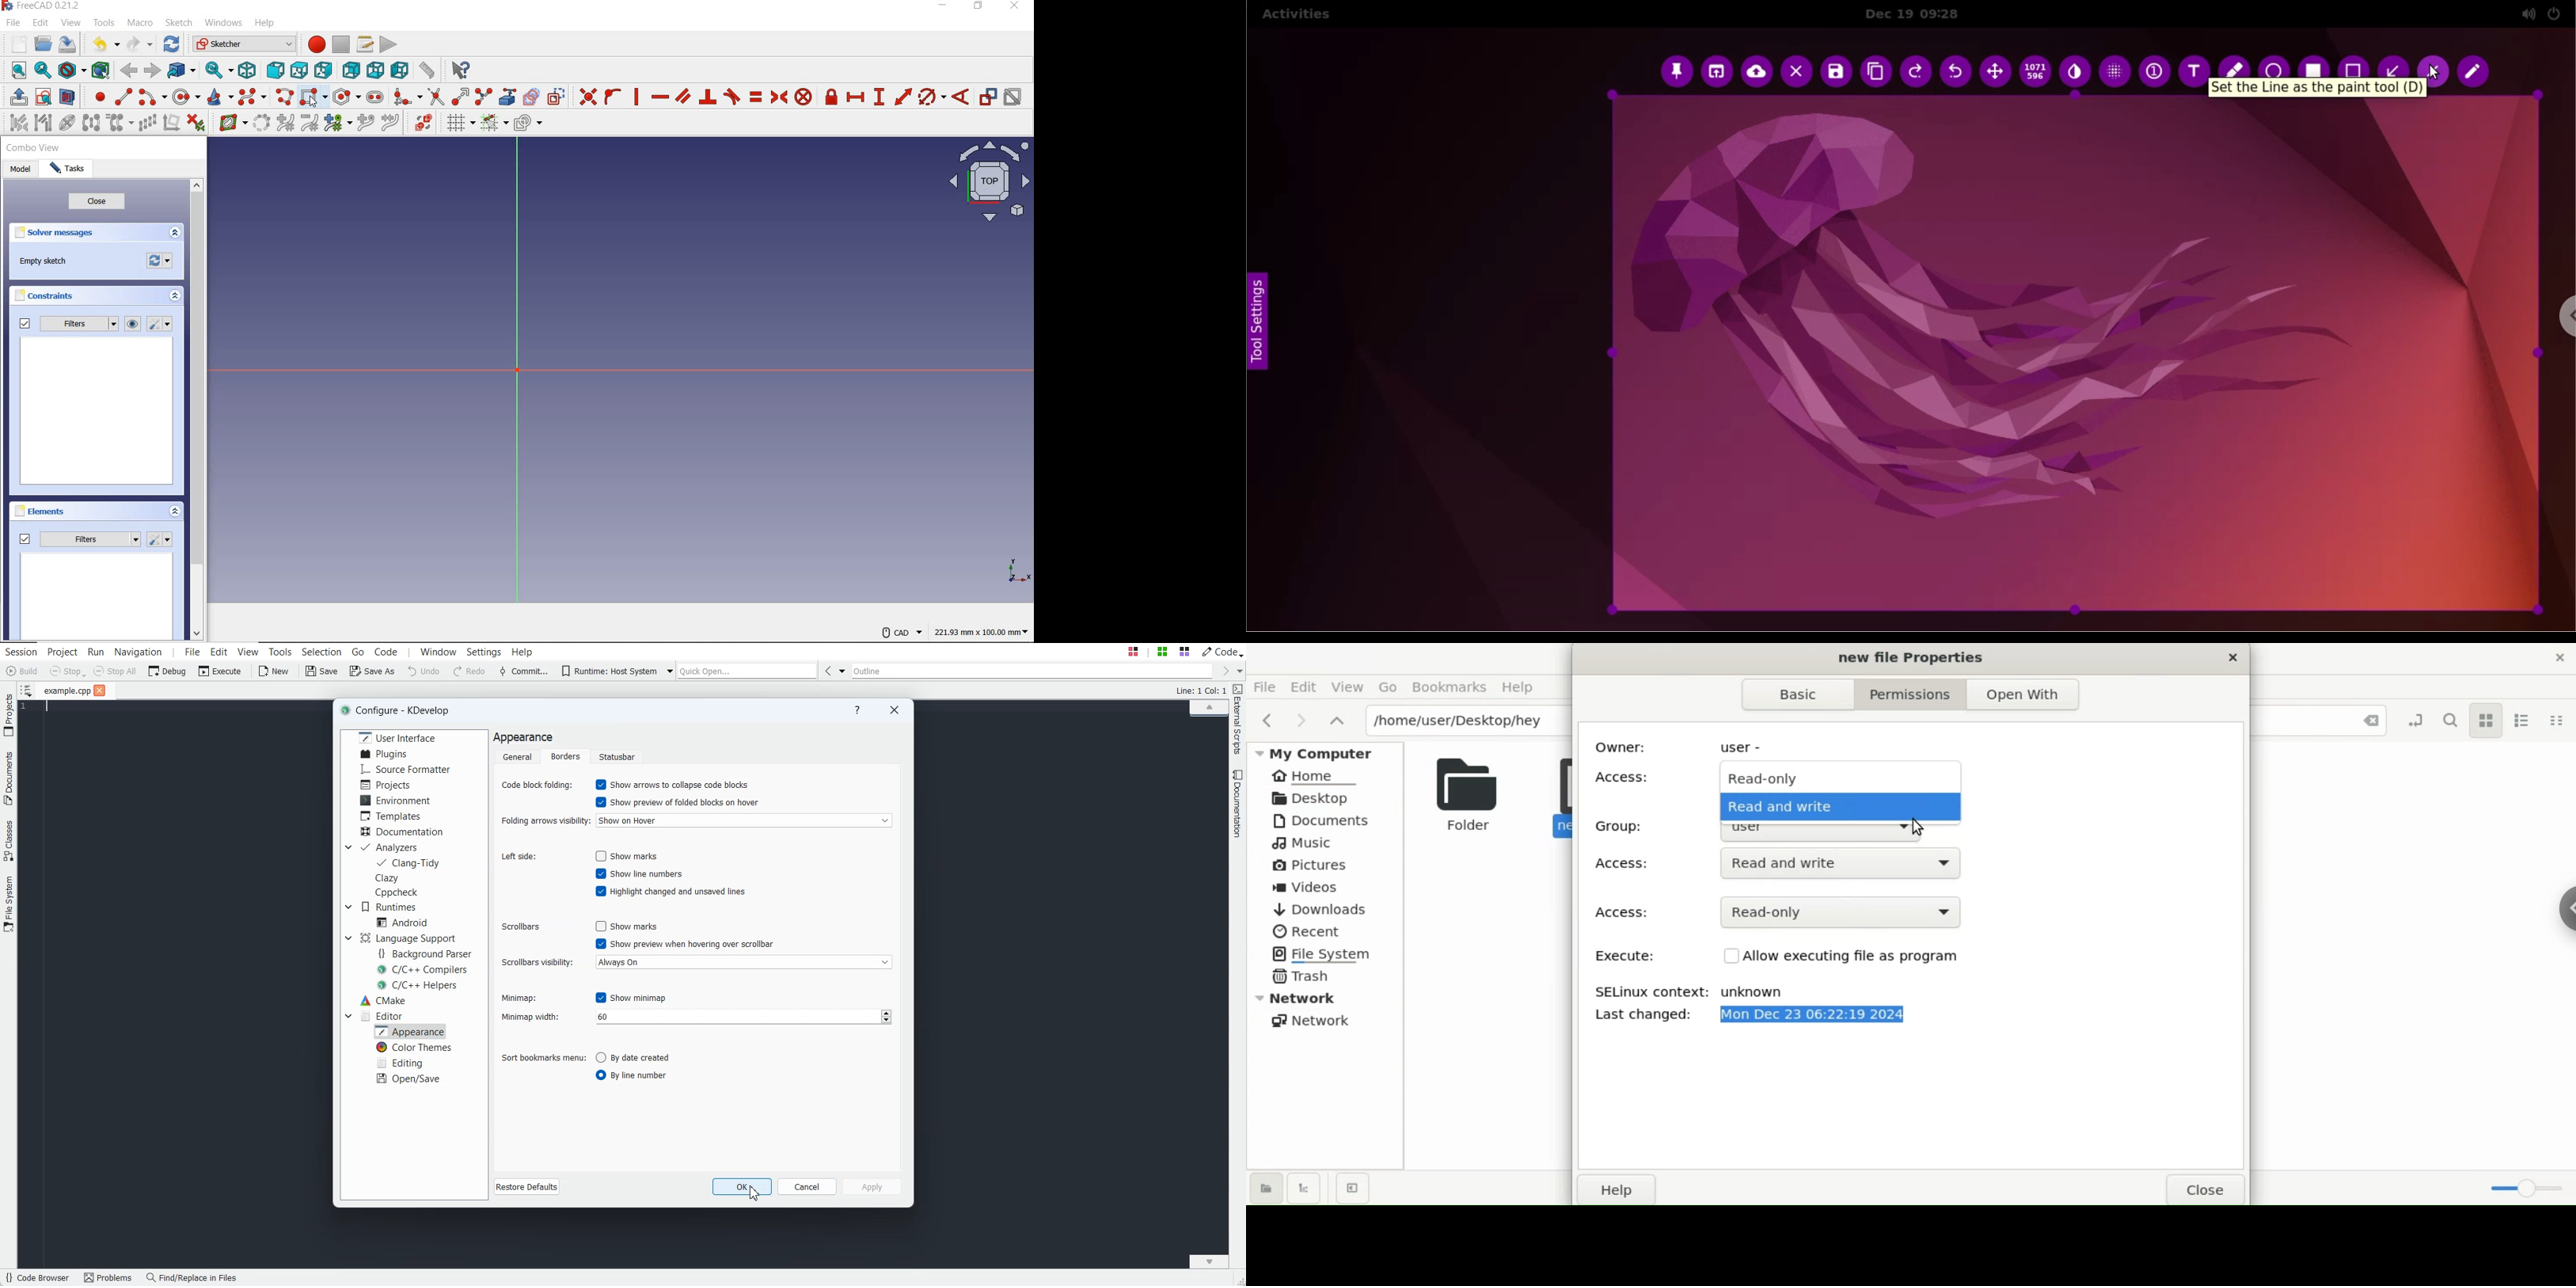 This screenshot has height=1288, width=2576. What do you see at coordinates (315, 100) in the screenshot?
I see `create rectangle` at bounding box center [315, 100].